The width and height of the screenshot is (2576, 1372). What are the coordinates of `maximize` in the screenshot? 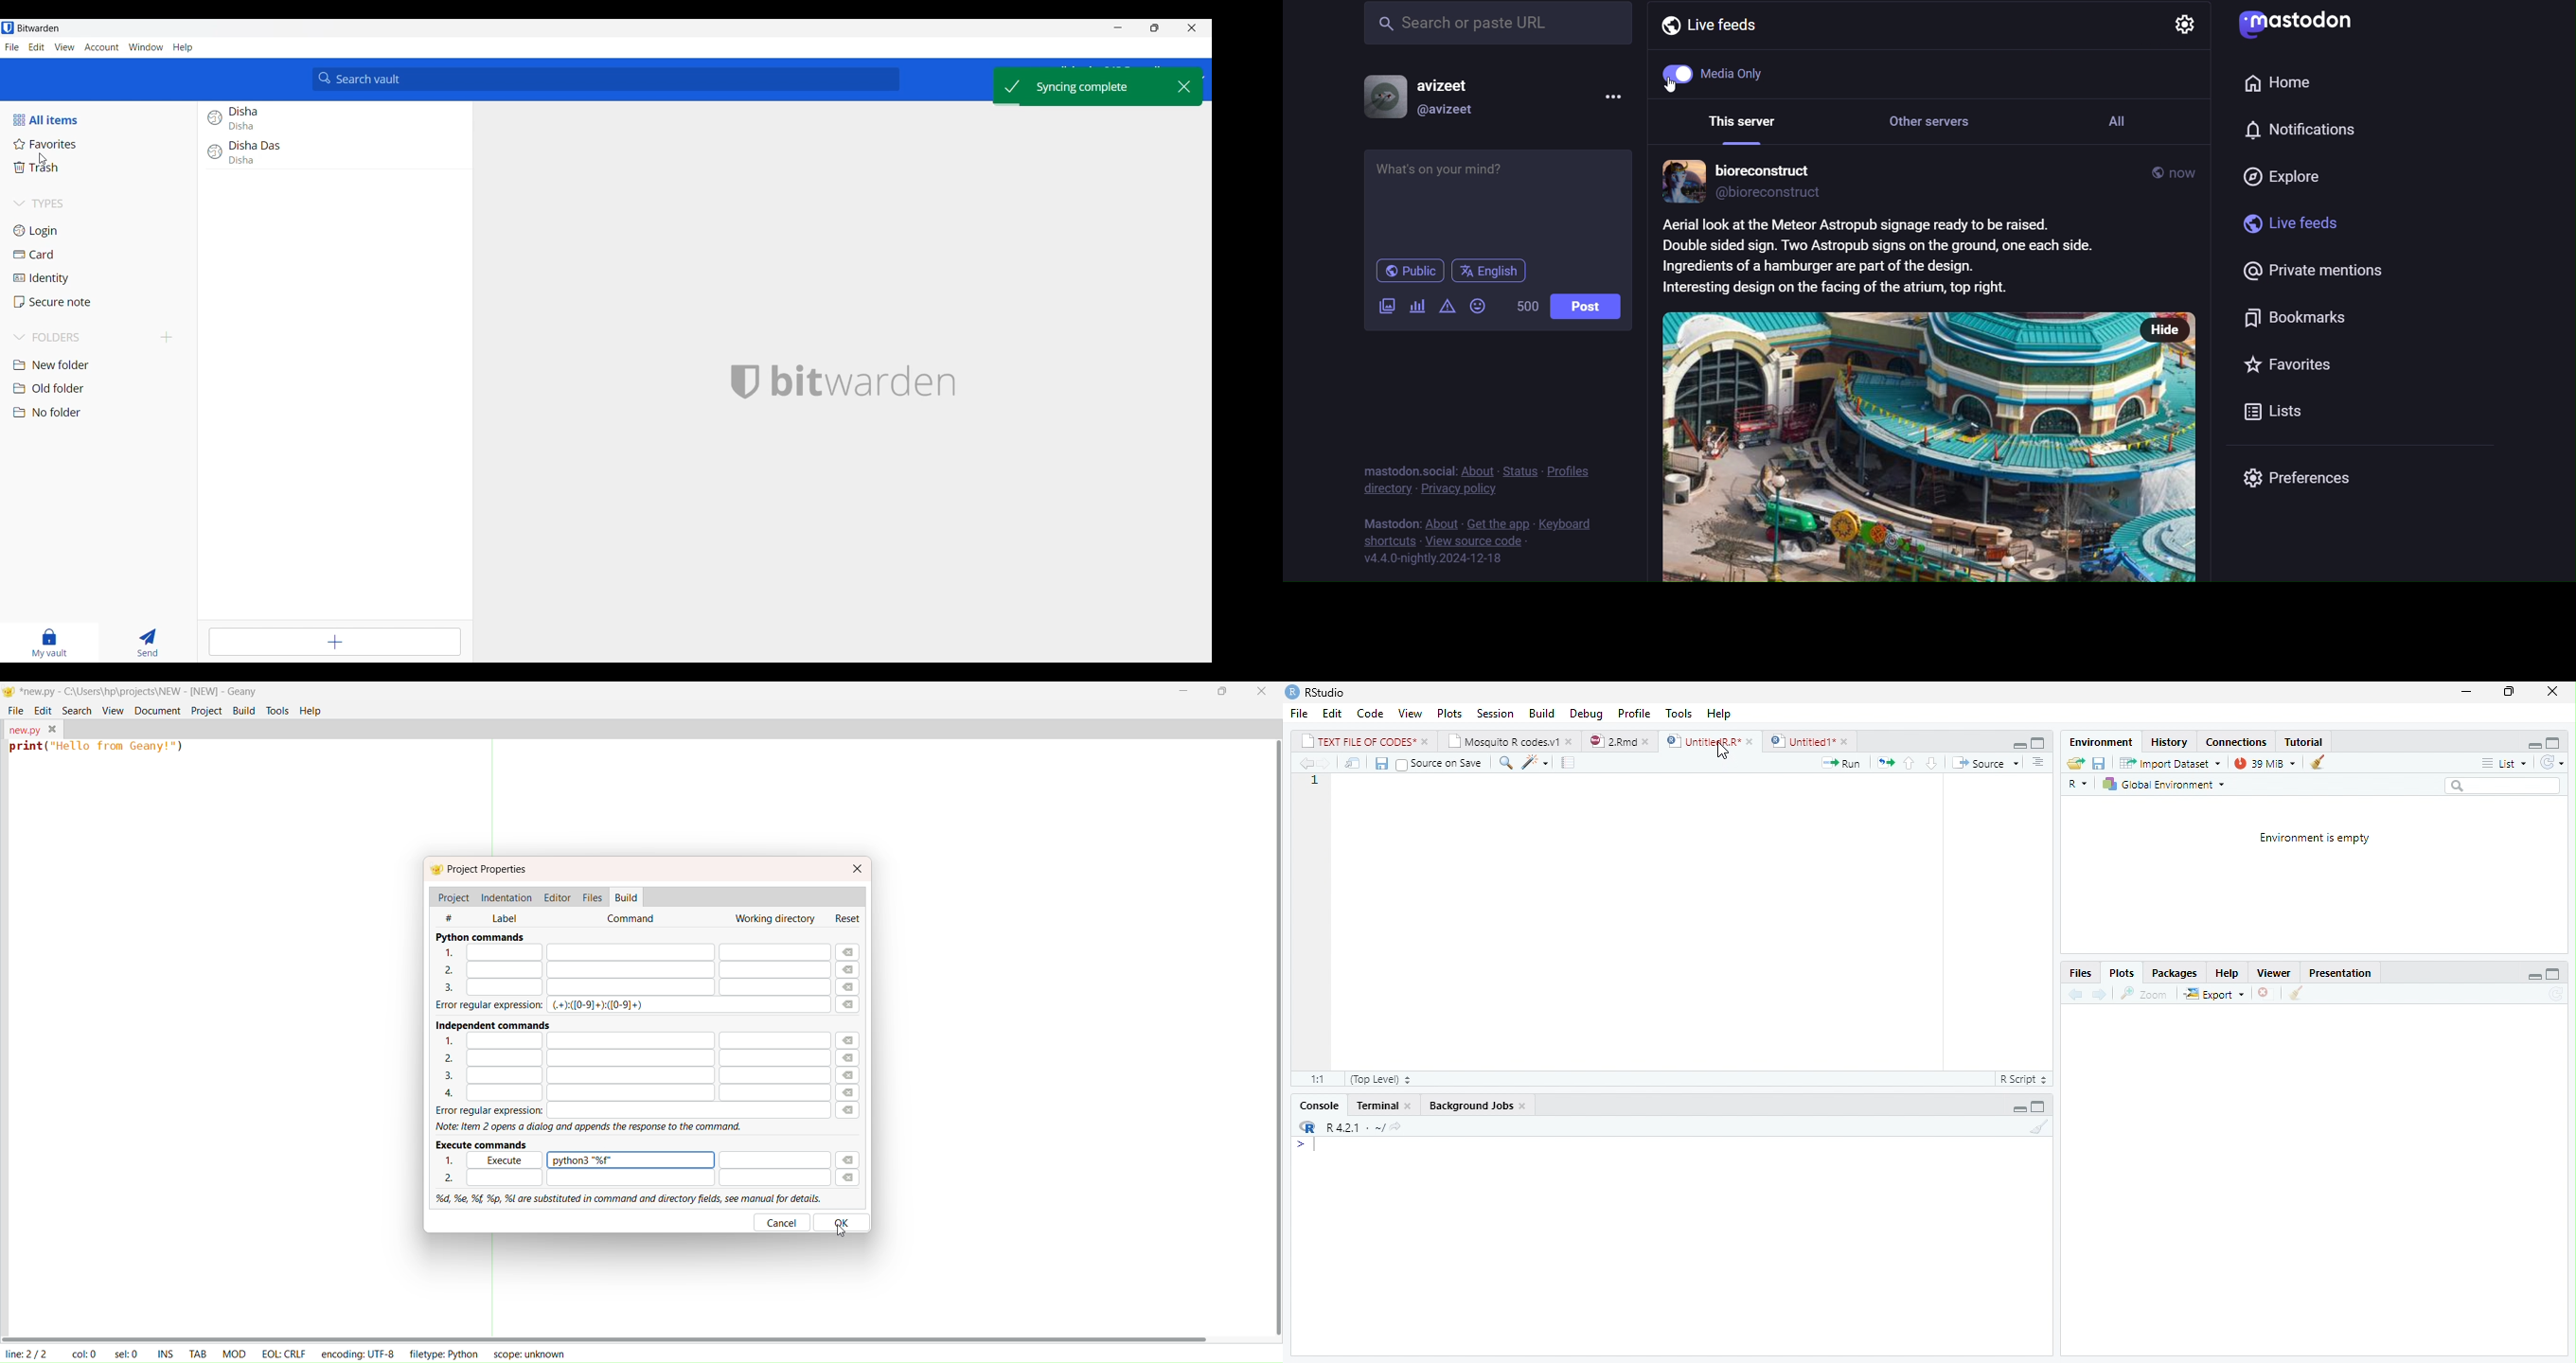 It's located at (1221, 694).